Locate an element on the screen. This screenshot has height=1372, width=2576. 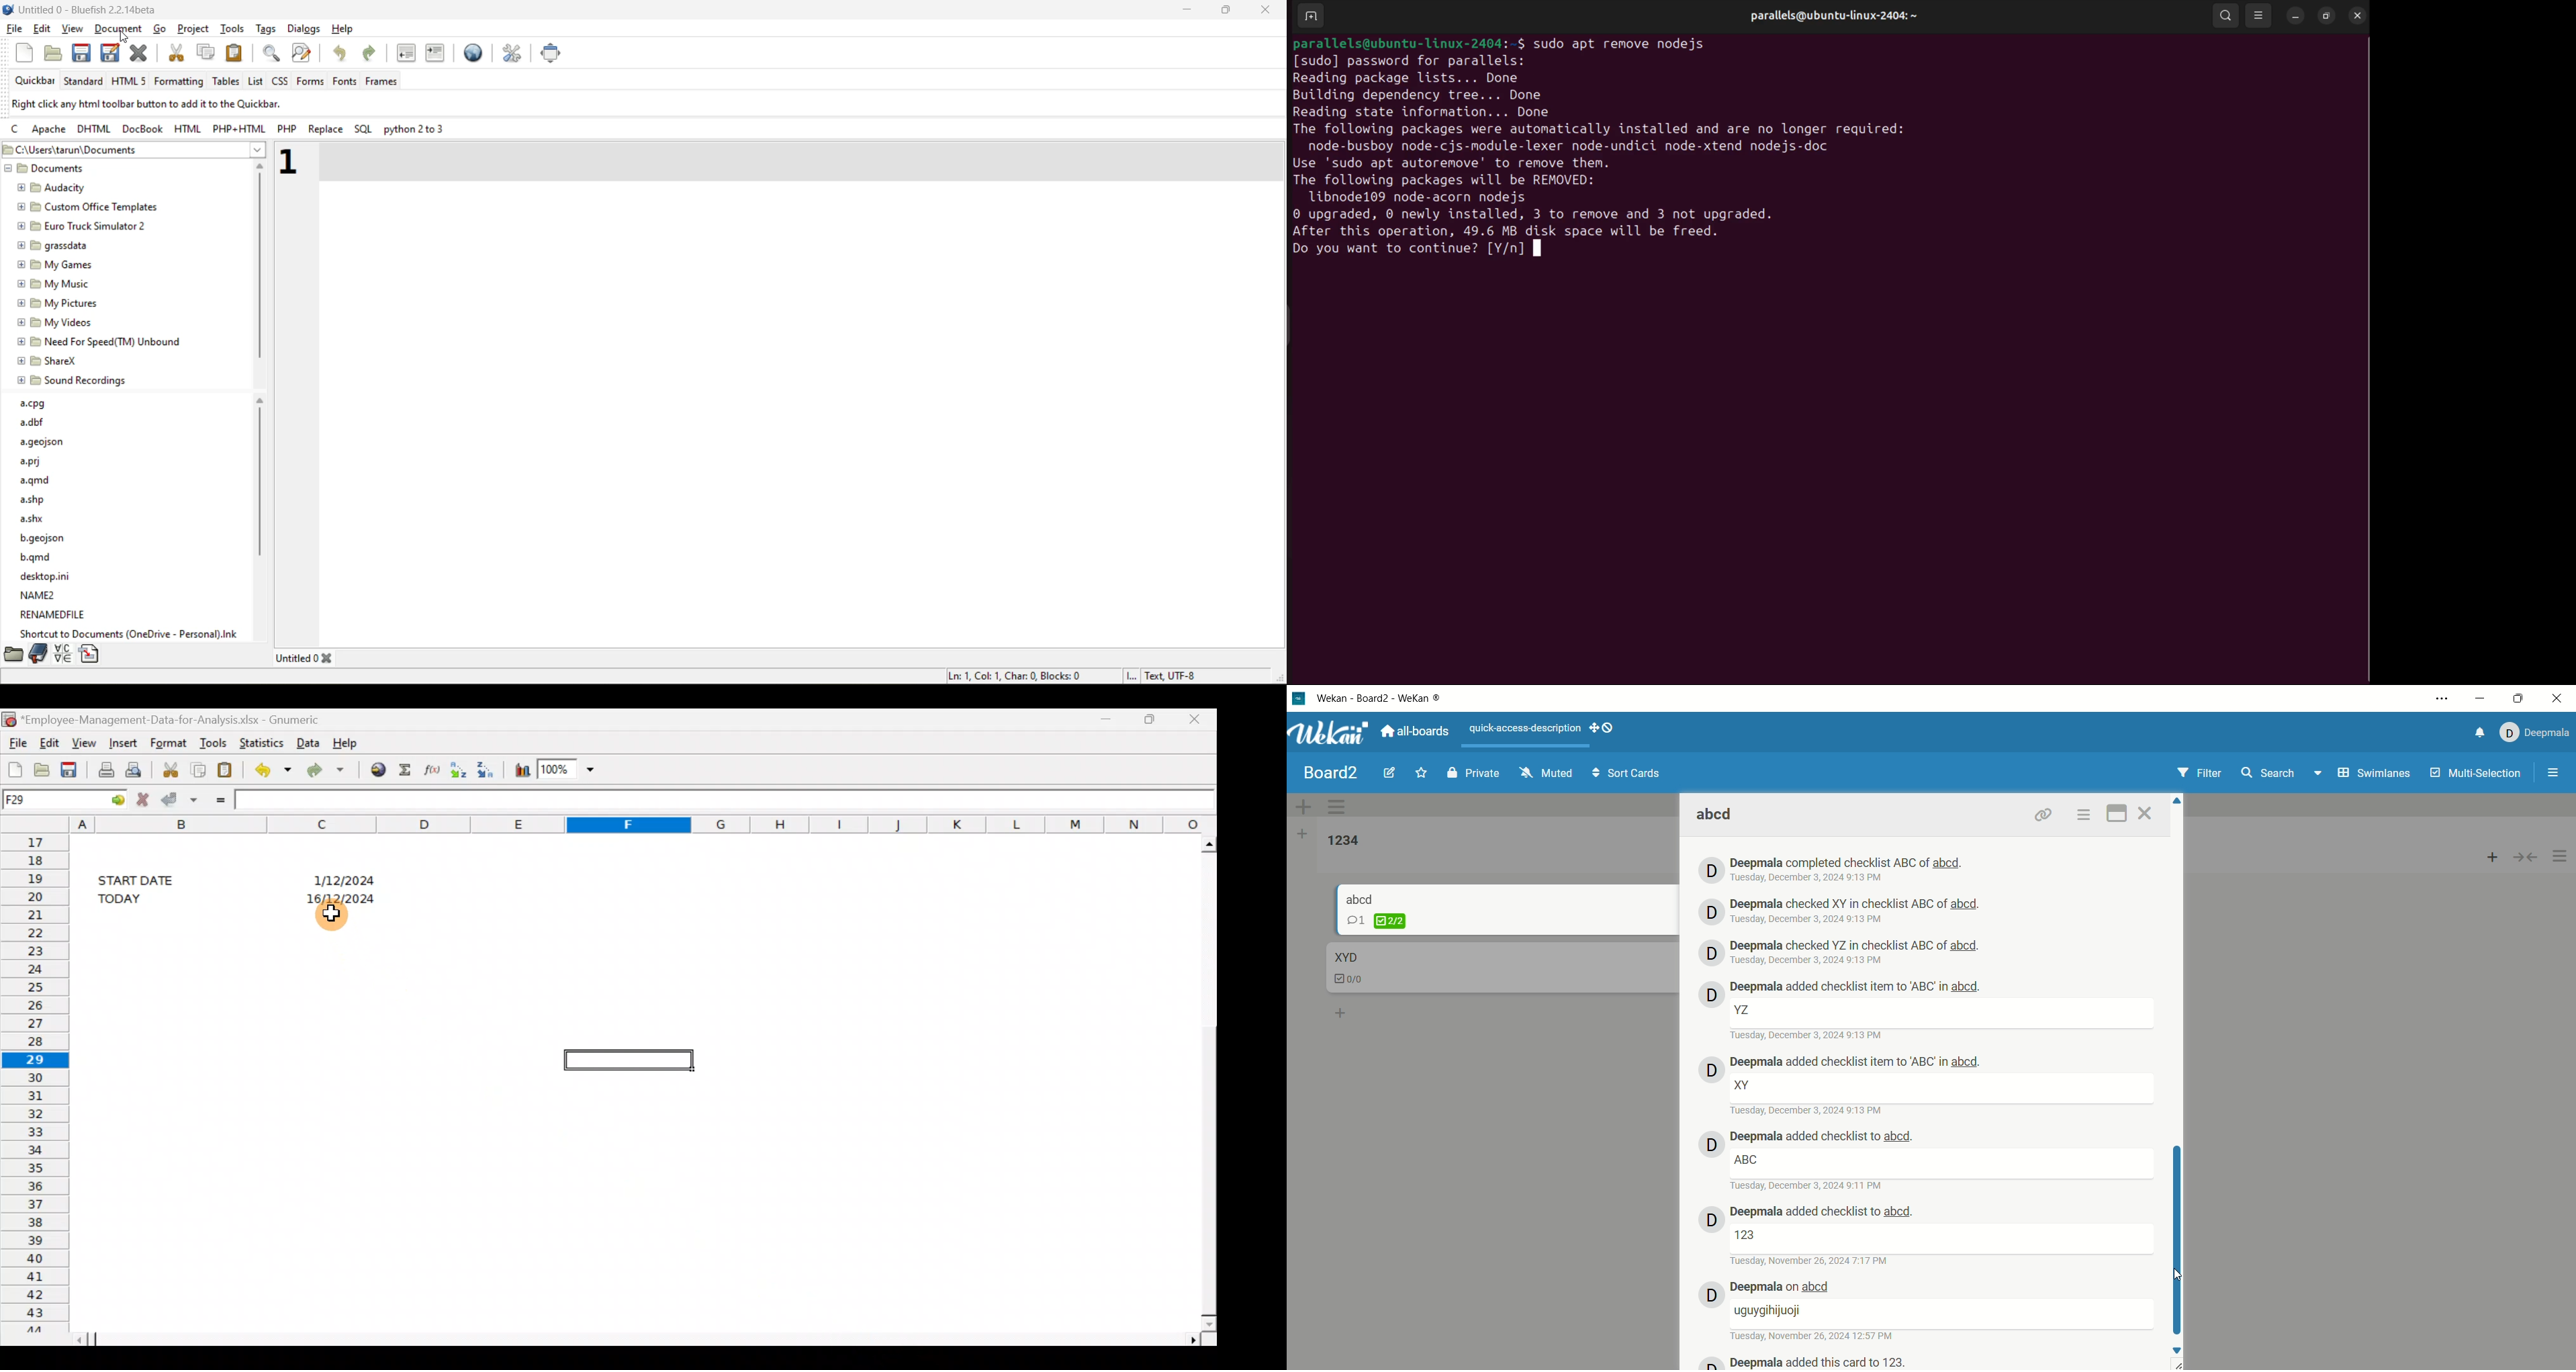
Cut the selection is located at coordinates (171, 767).